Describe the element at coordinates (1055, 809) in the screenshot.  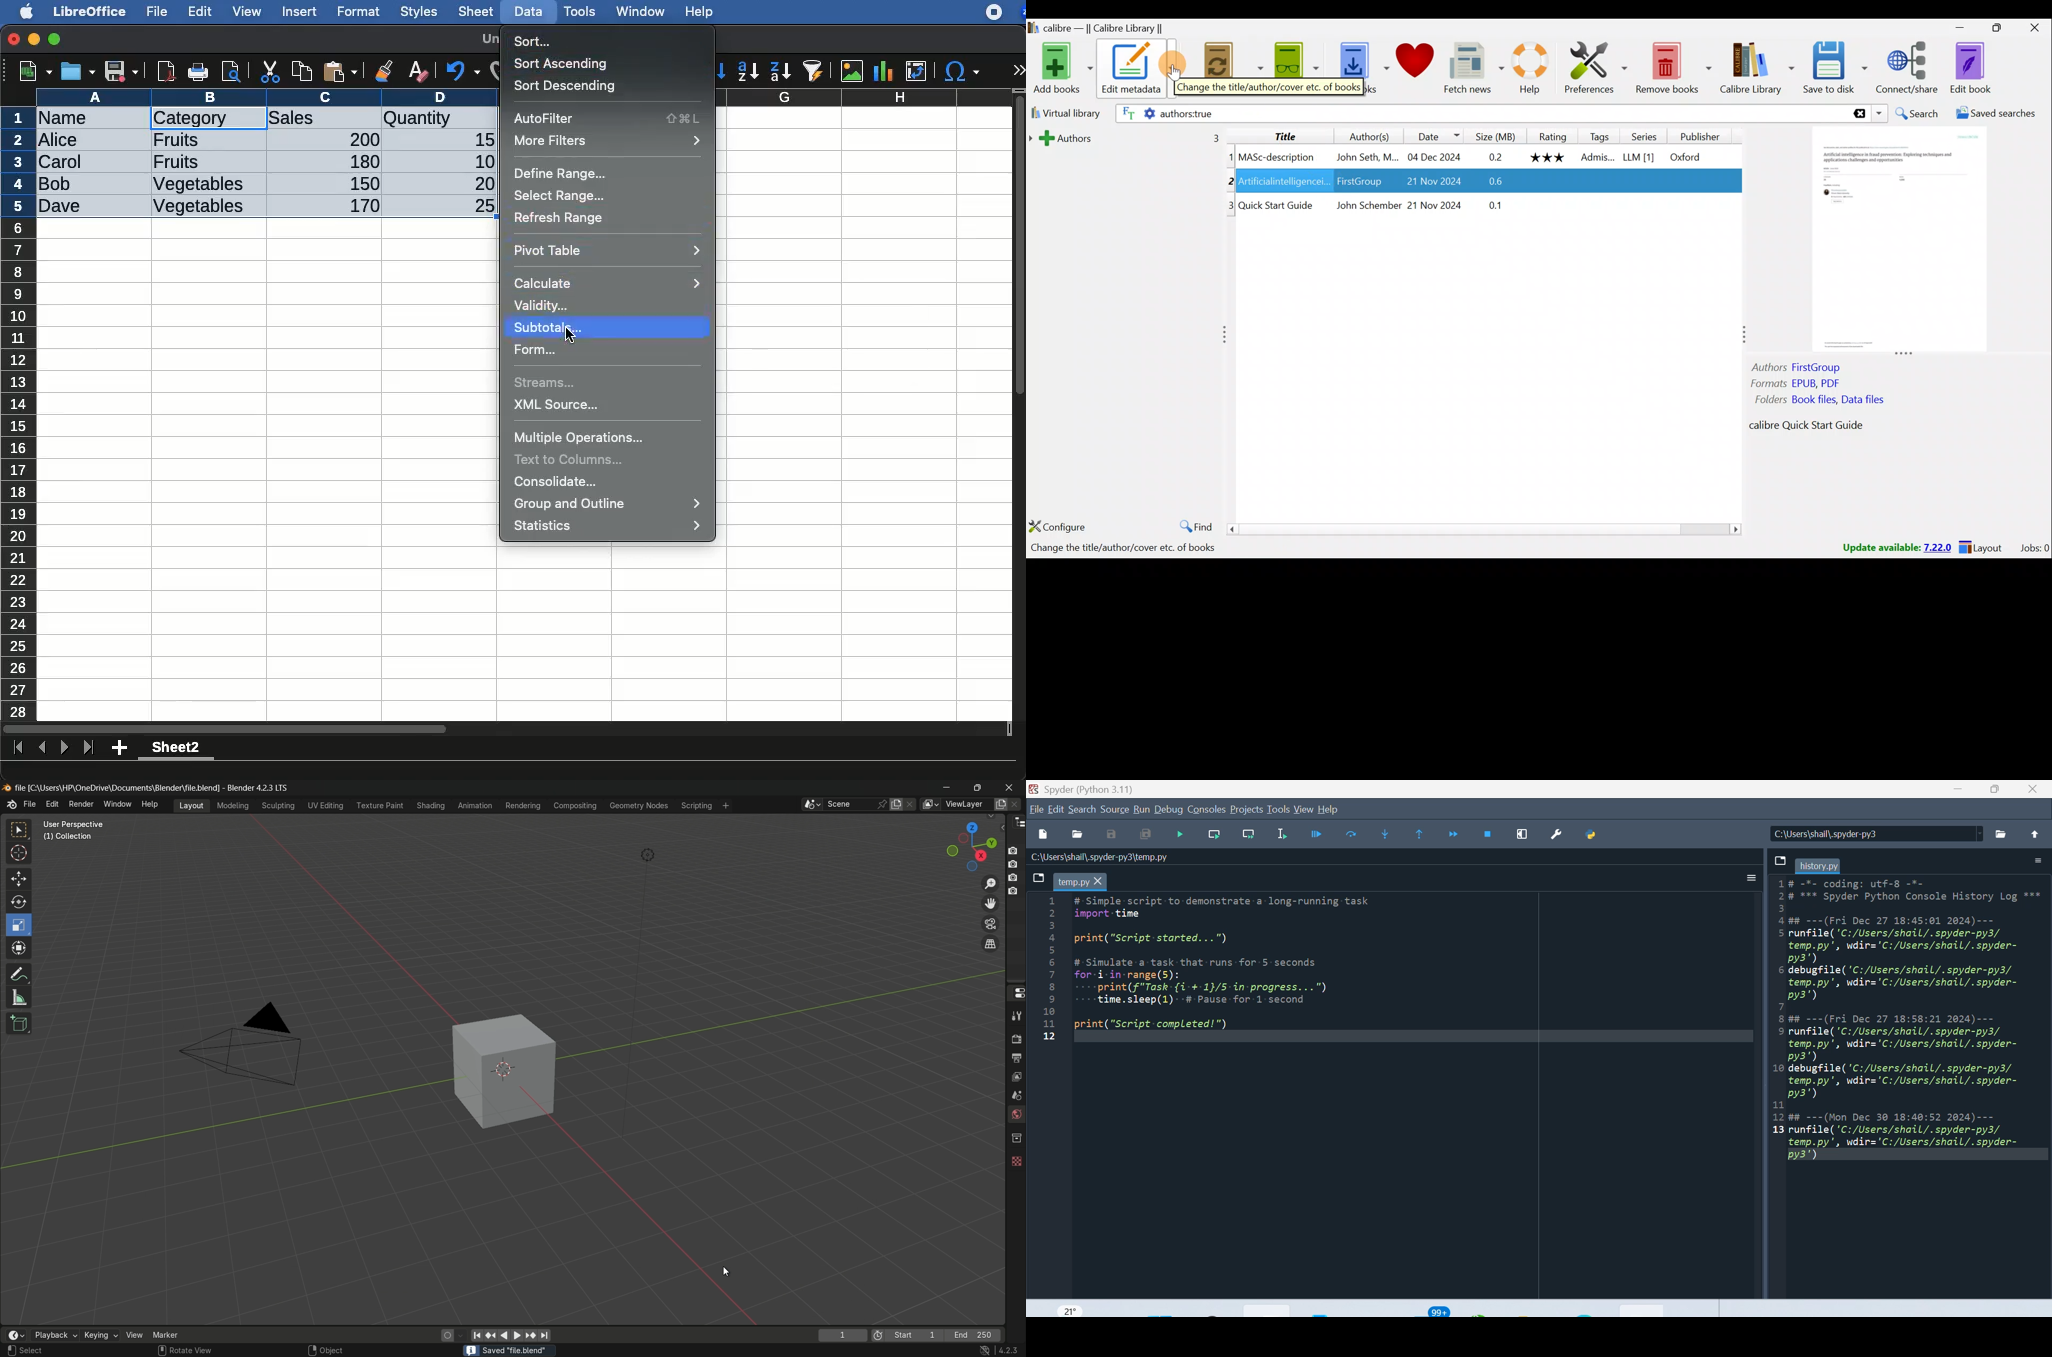
I see `Edit` at that location.